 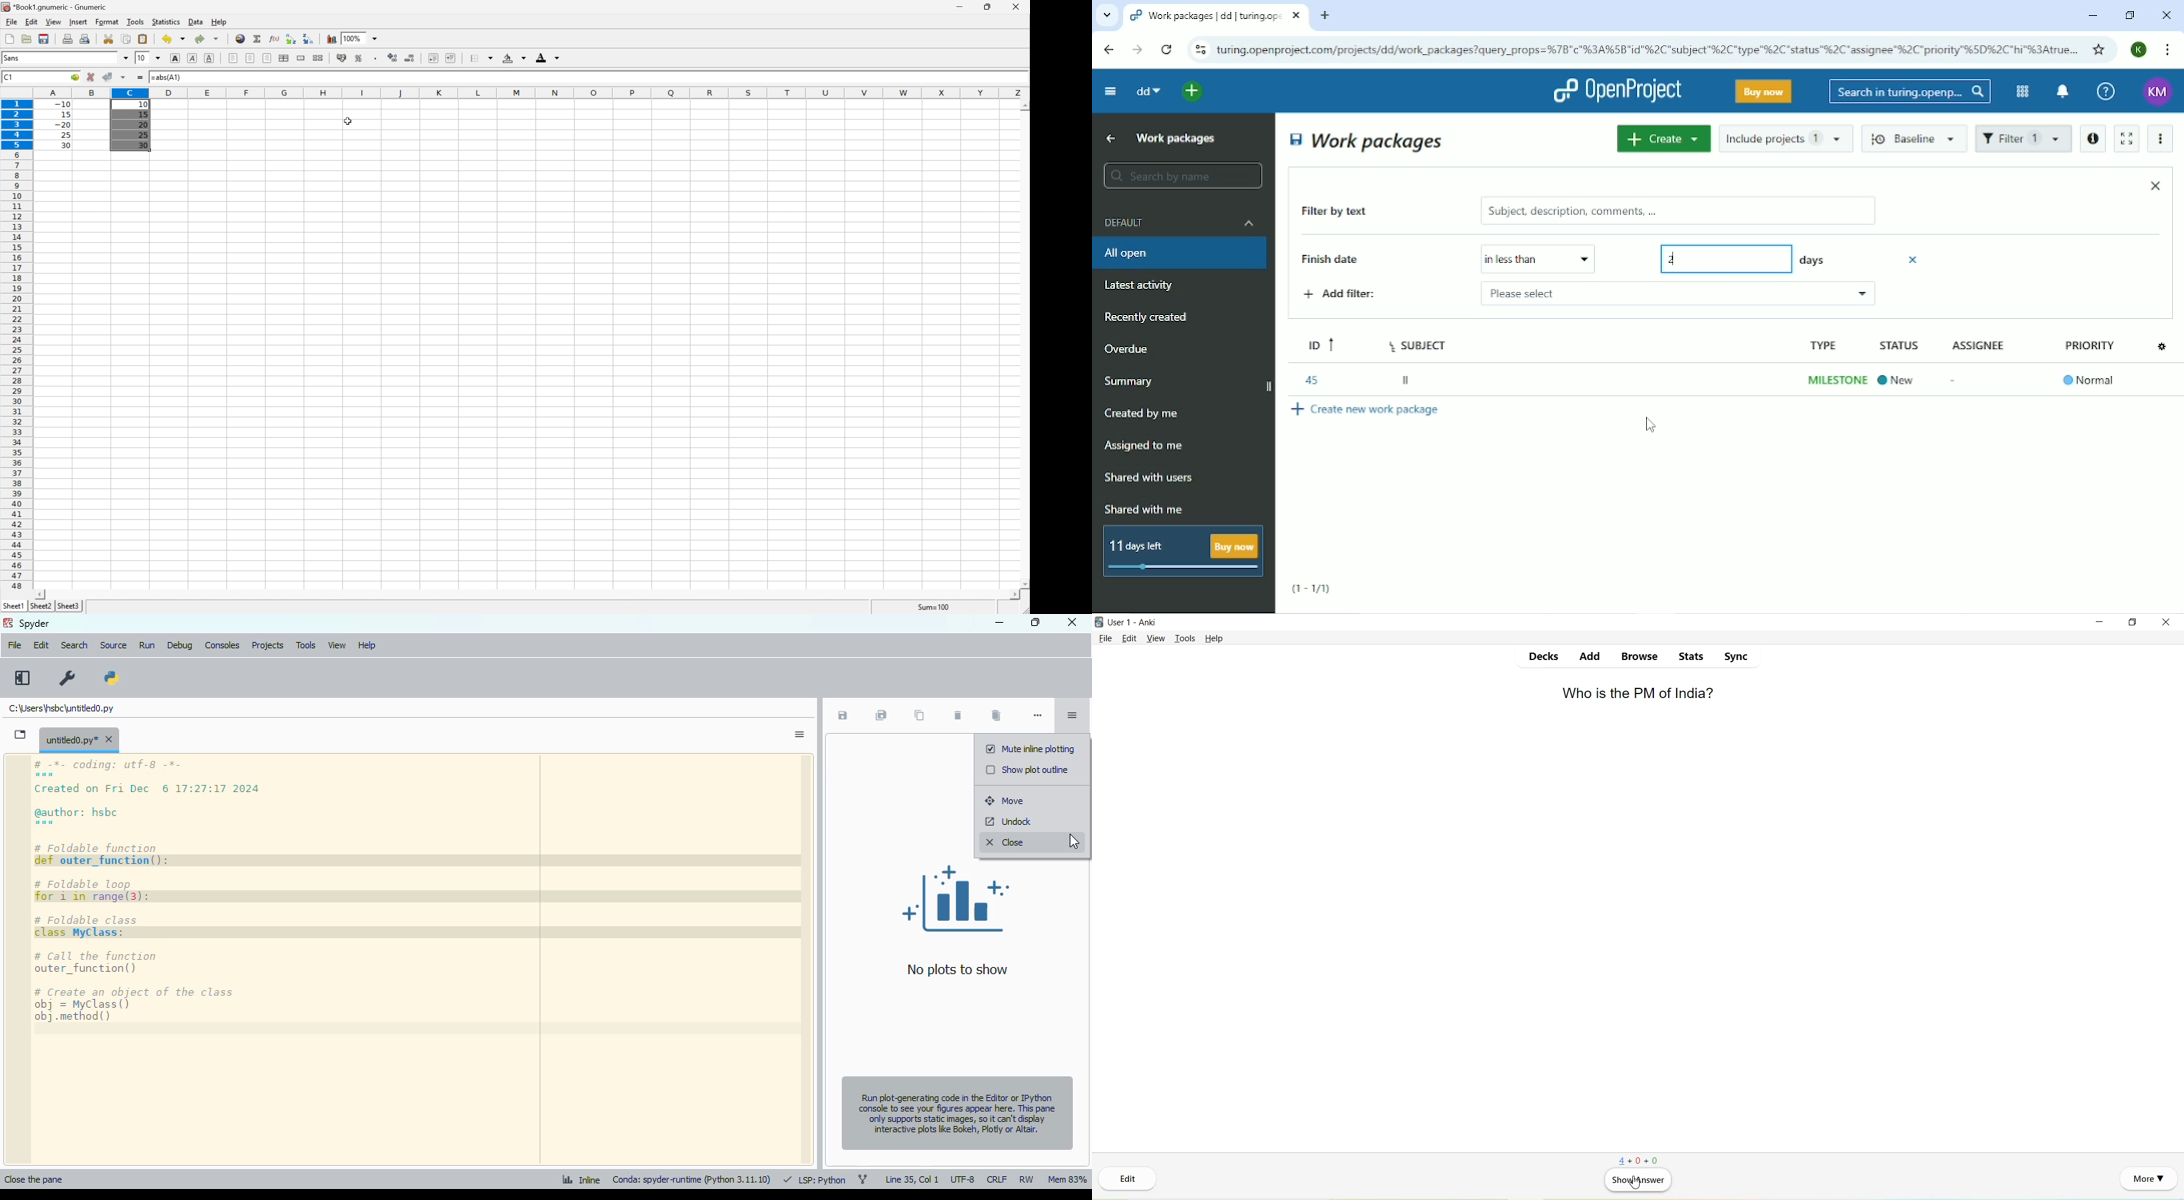 What do you see at coordinates (143, 105) in the screenshot?
I see `10` at bounding box center [143, 105].